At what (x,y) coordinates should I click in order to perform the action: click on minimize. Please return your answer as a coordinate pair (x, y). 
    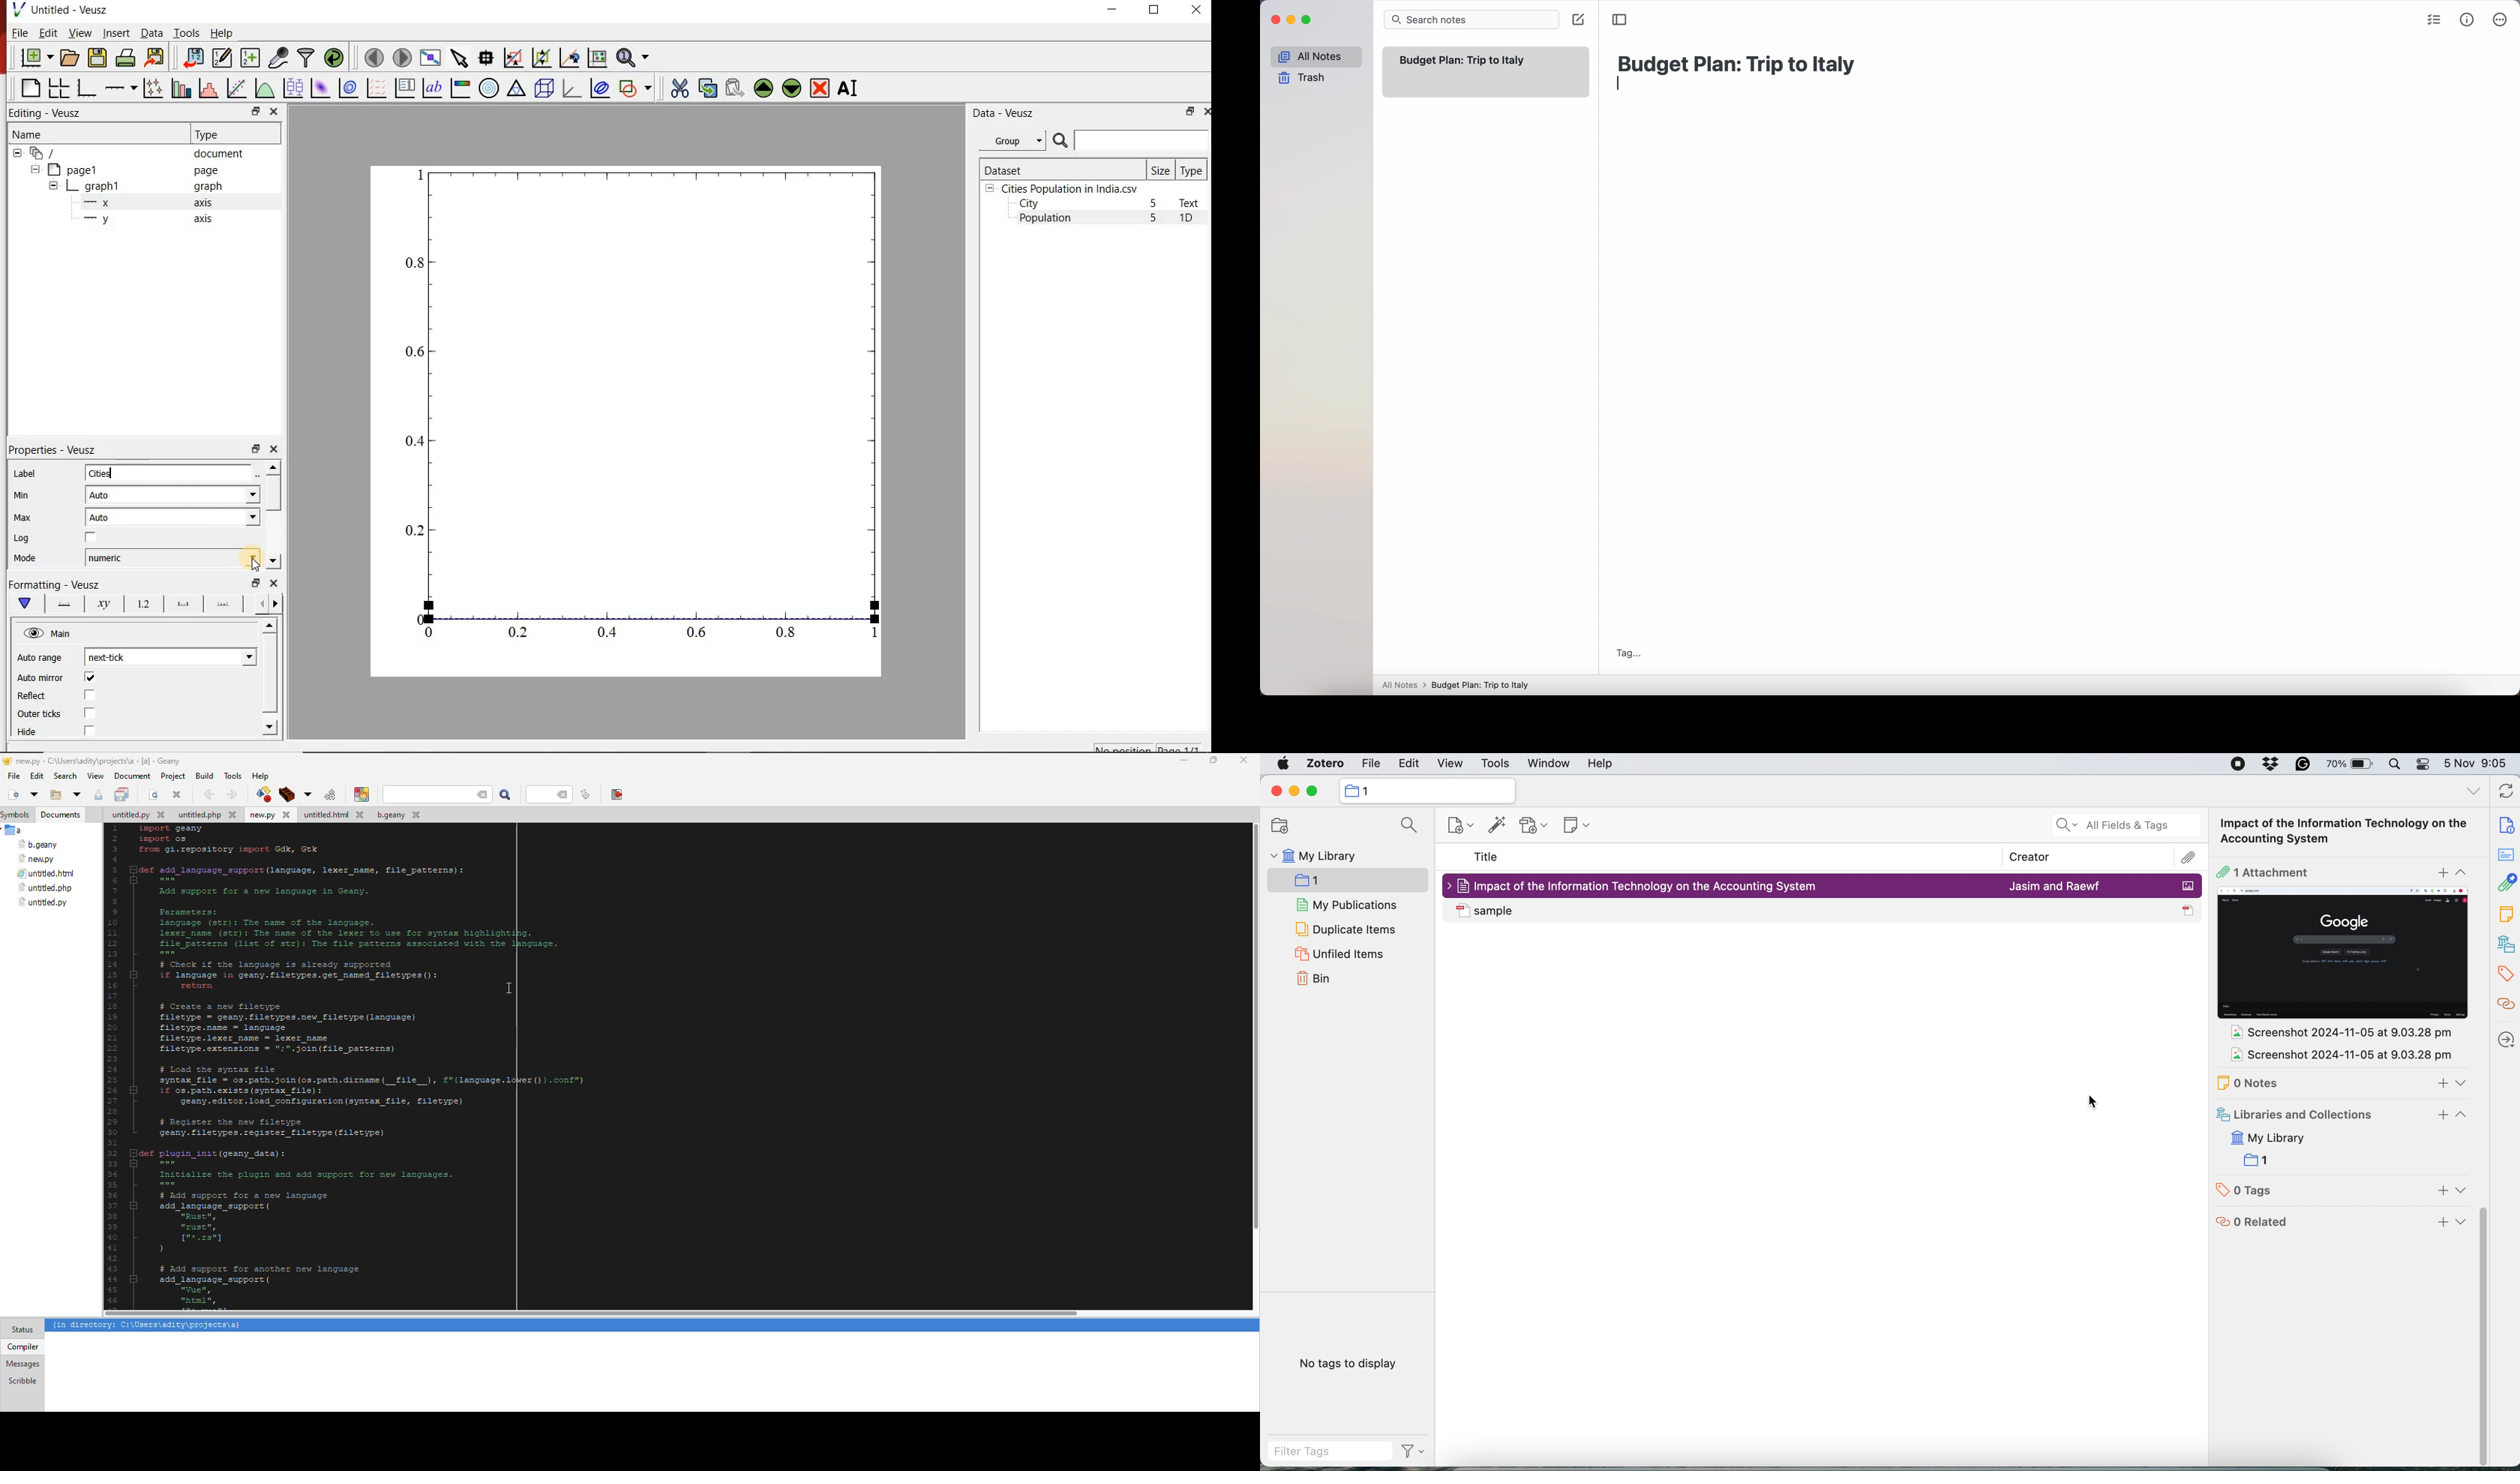
    Looking at the image, I should click on (1294, 20).